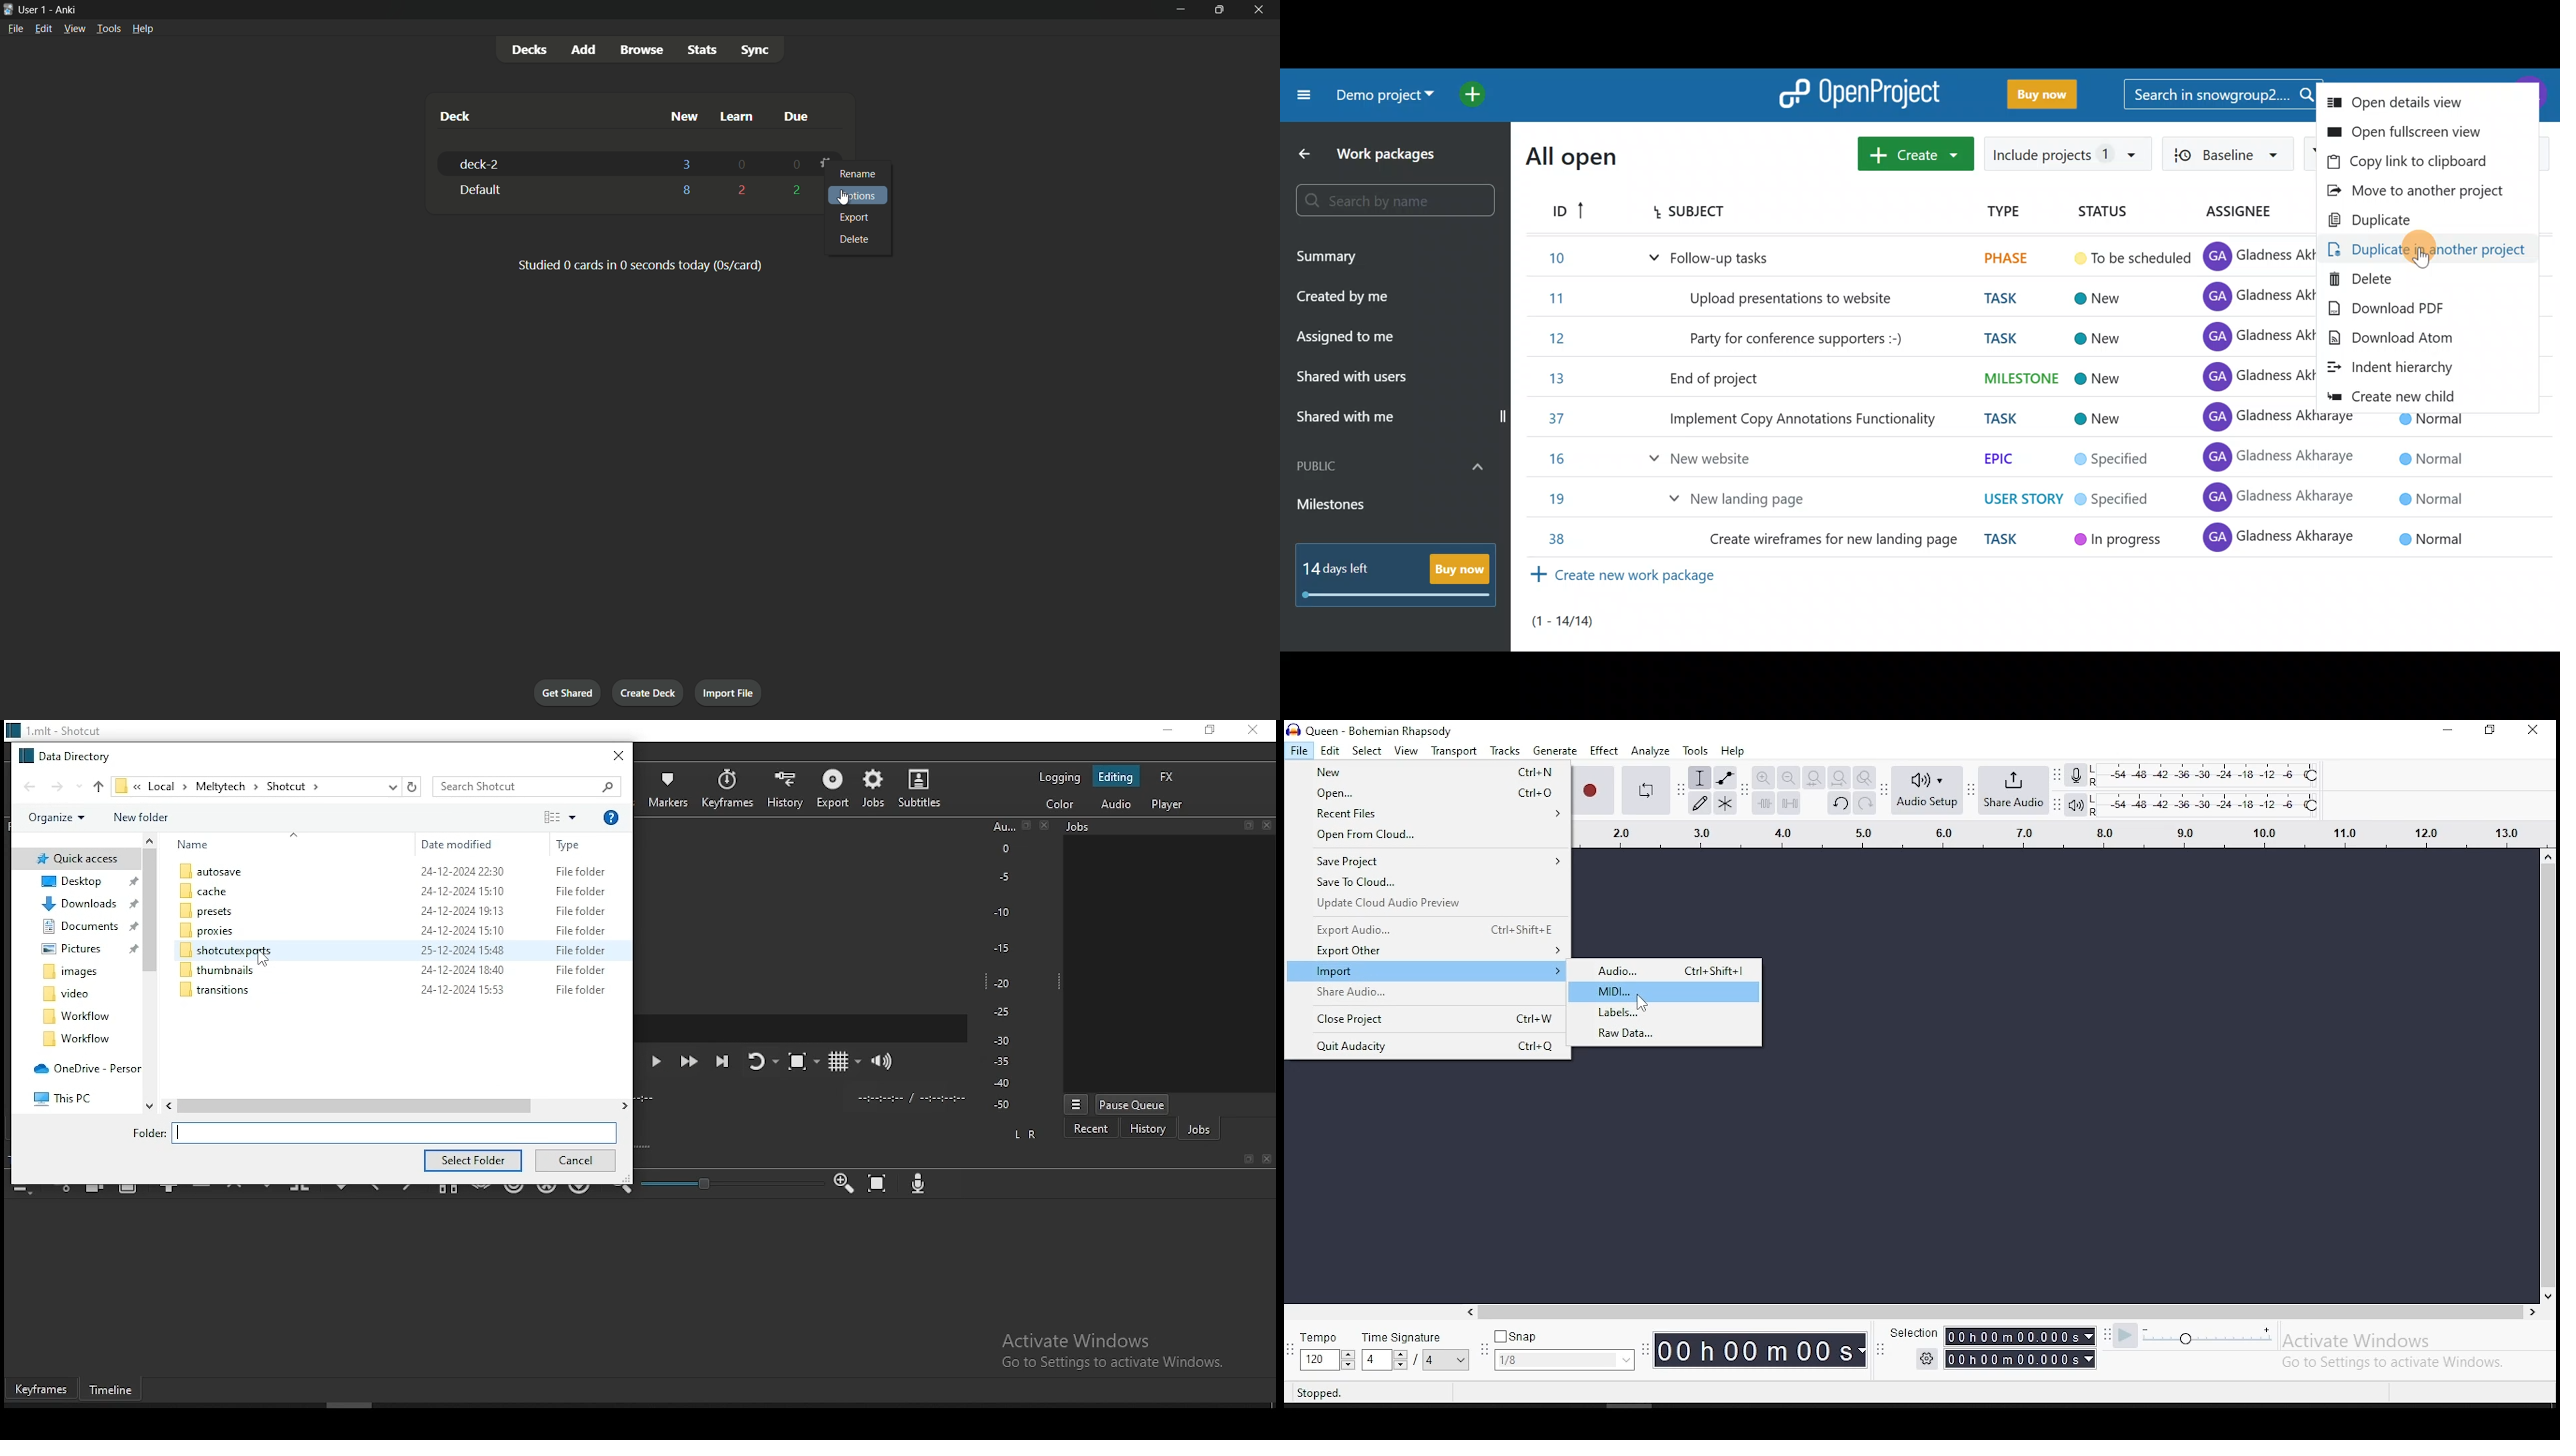  I want to click on Public, so click(1392, 467).